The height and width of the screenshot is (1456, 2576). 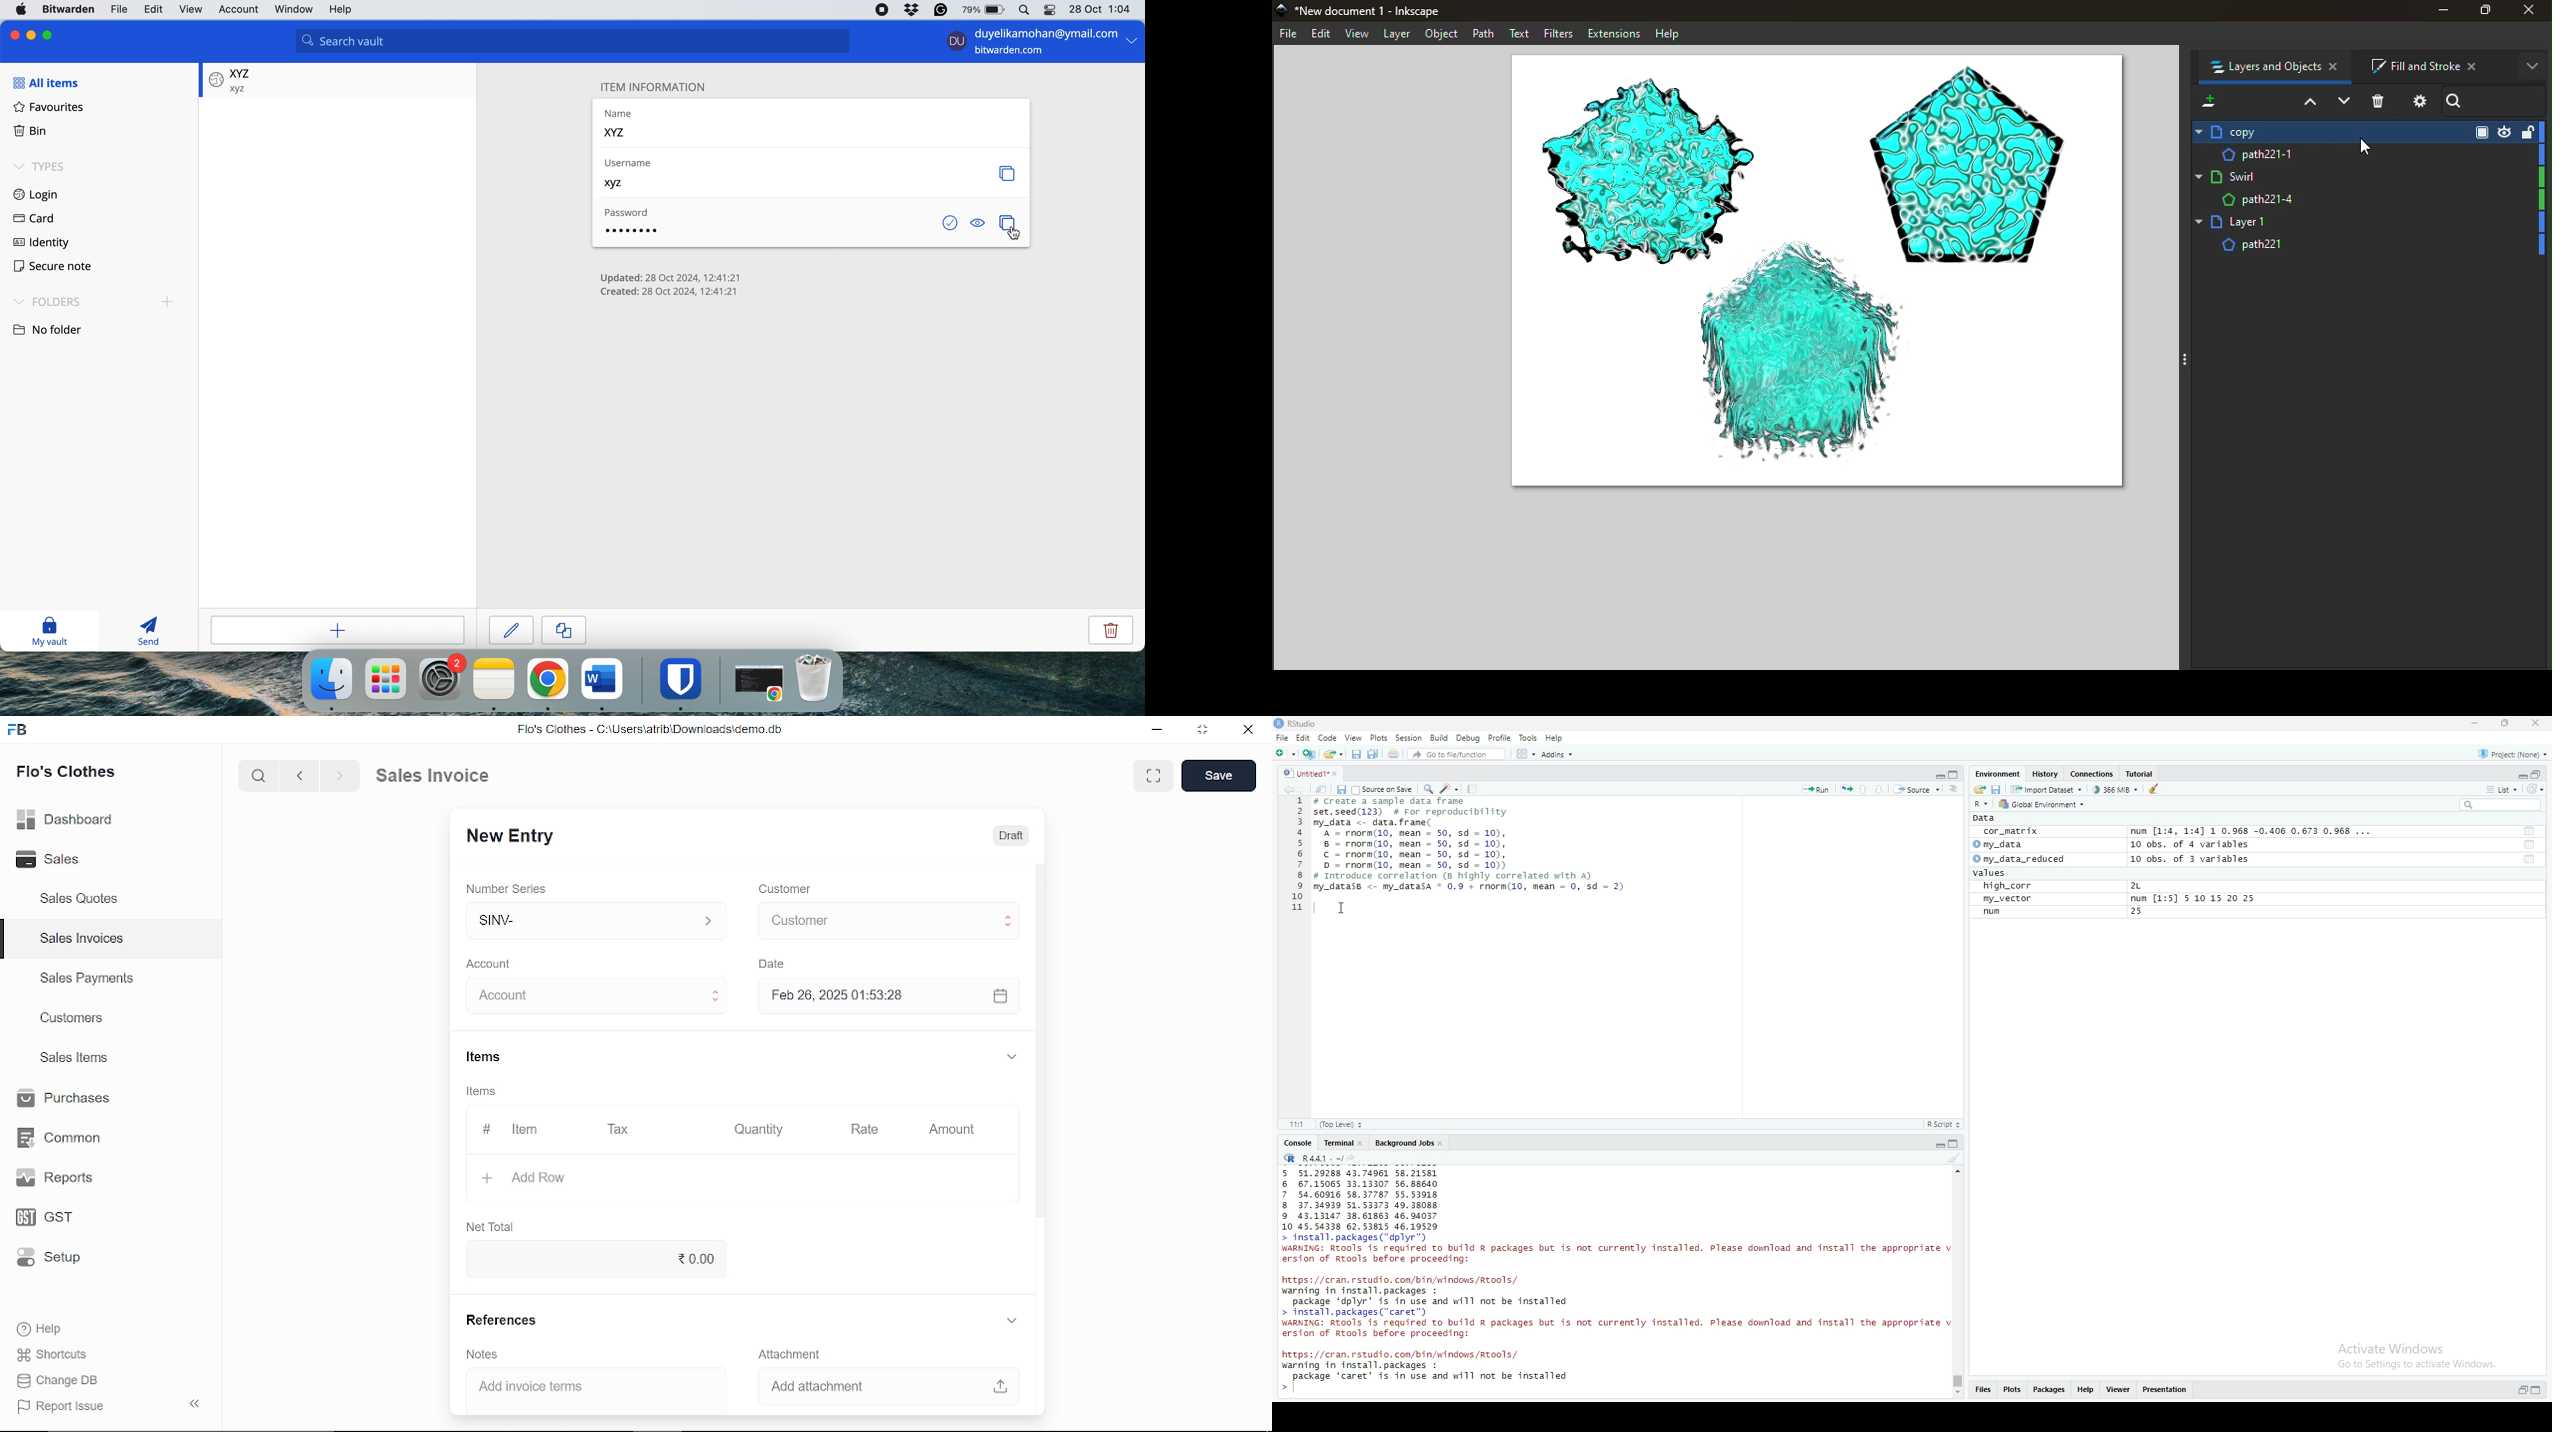 I want to click on close, so click(x=2536, y=723).